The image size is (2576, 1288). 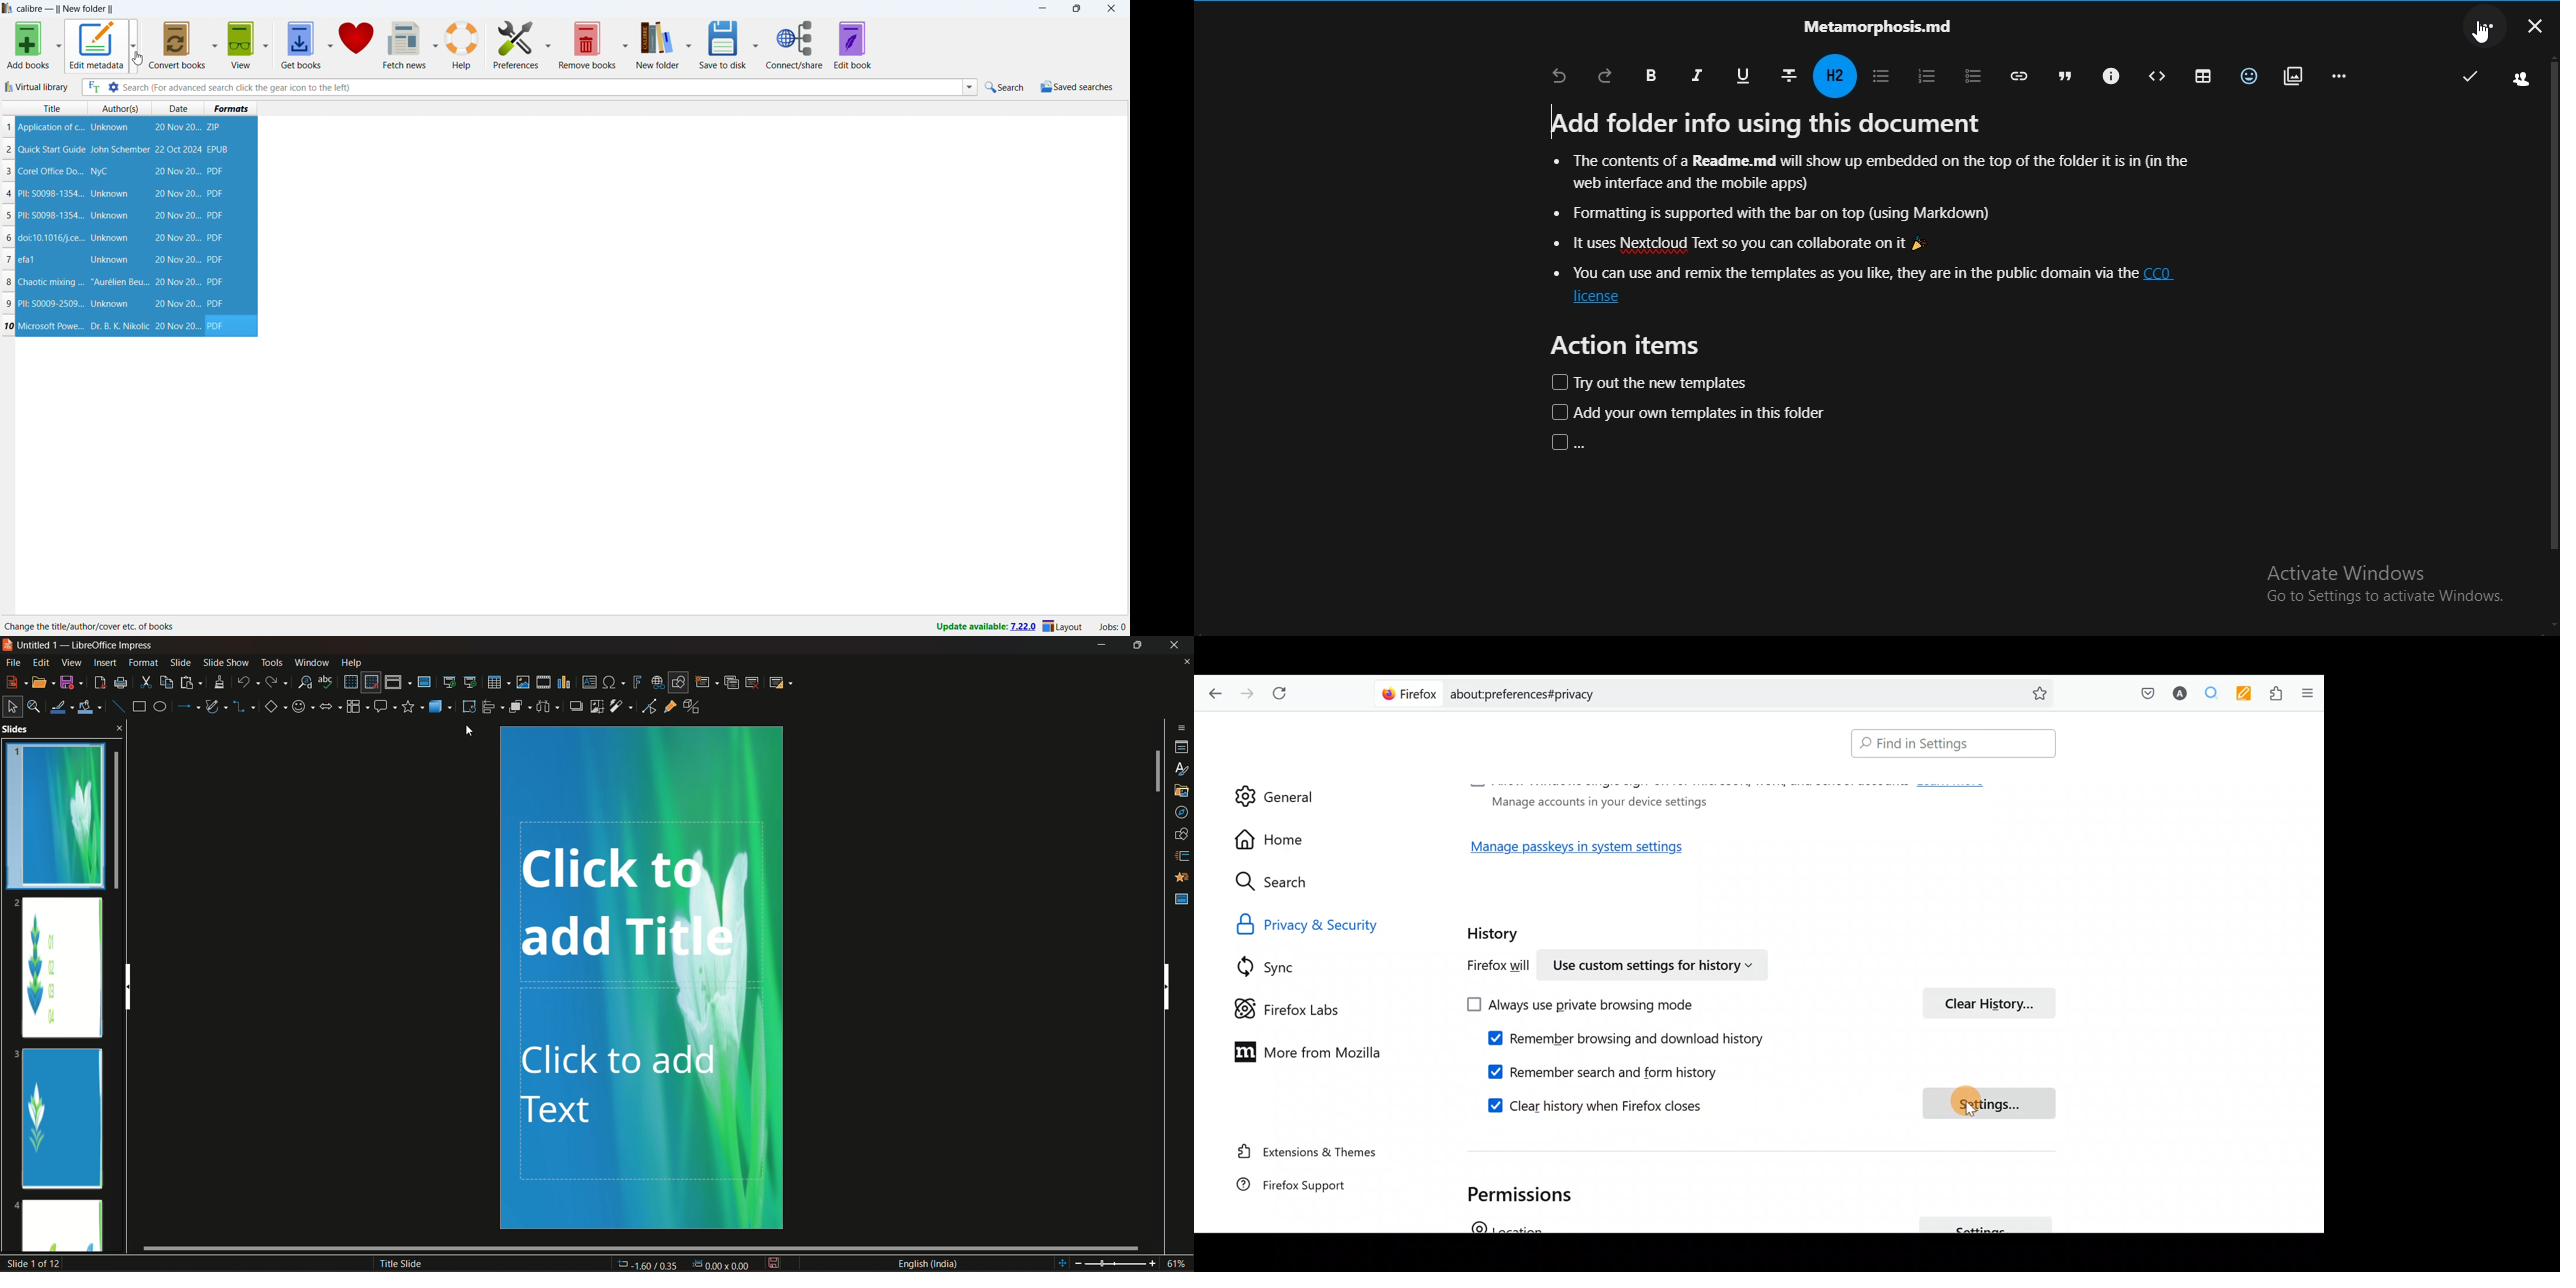 I want to click on file, so click(x=14, y=662).